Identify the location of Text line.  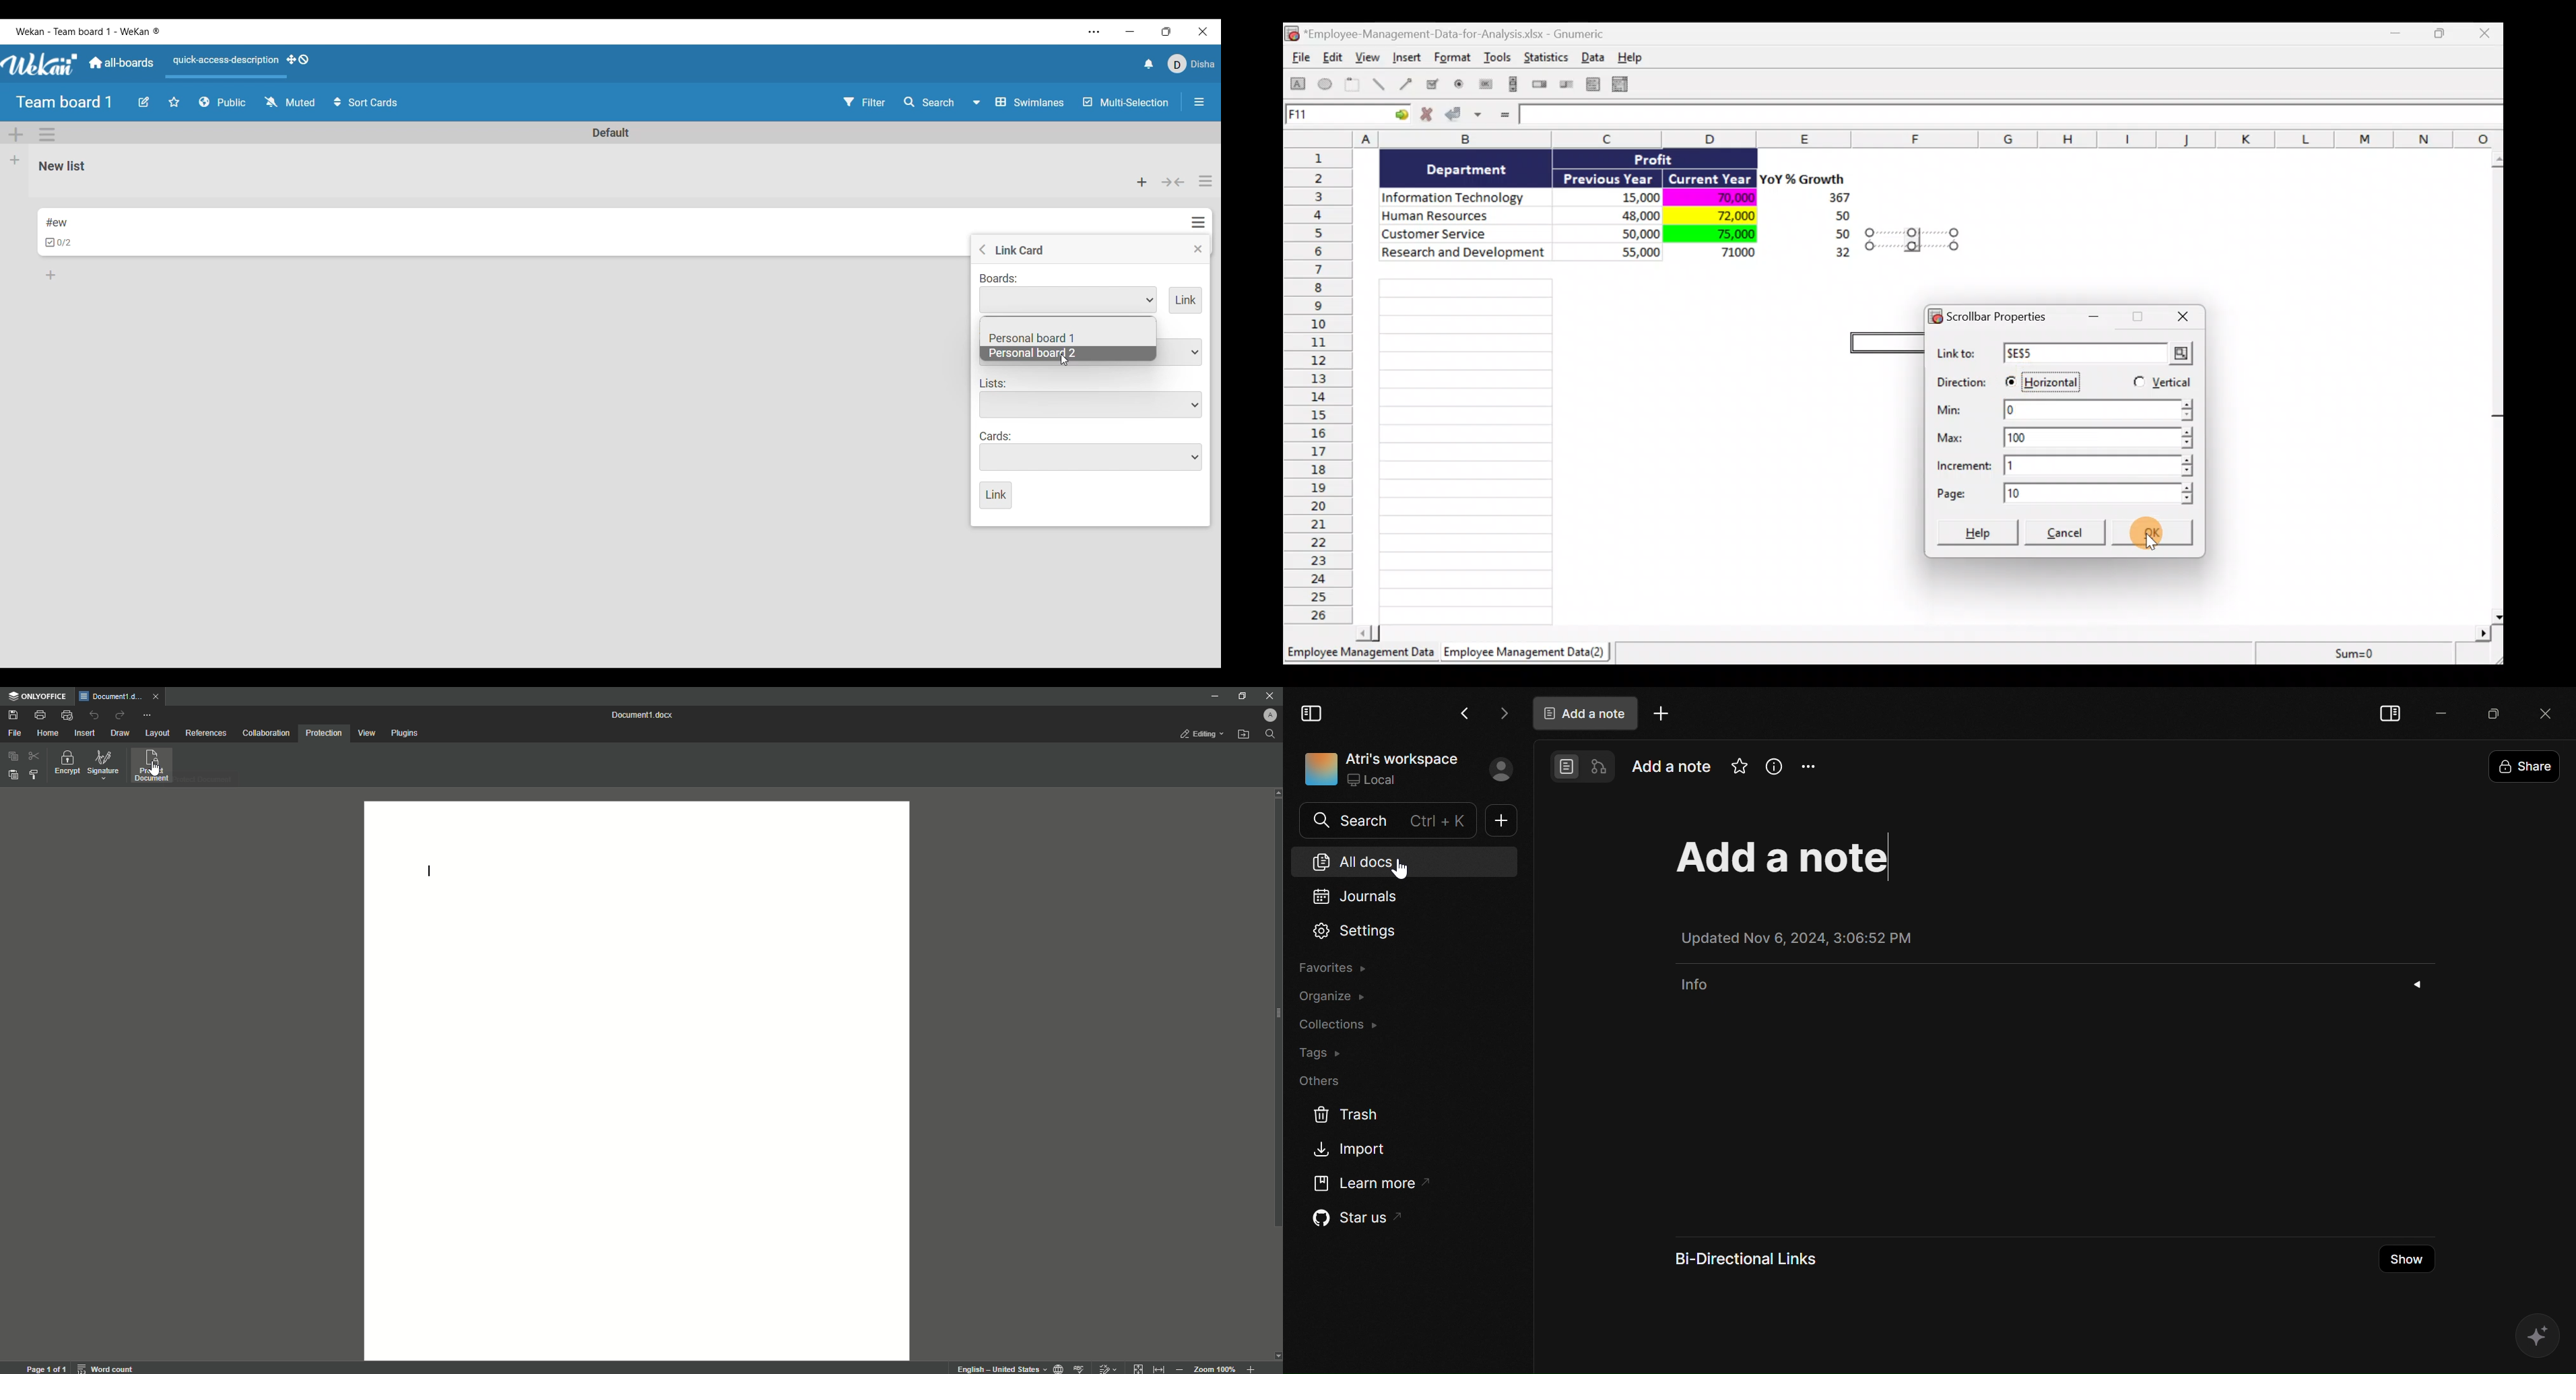
(430, 873).